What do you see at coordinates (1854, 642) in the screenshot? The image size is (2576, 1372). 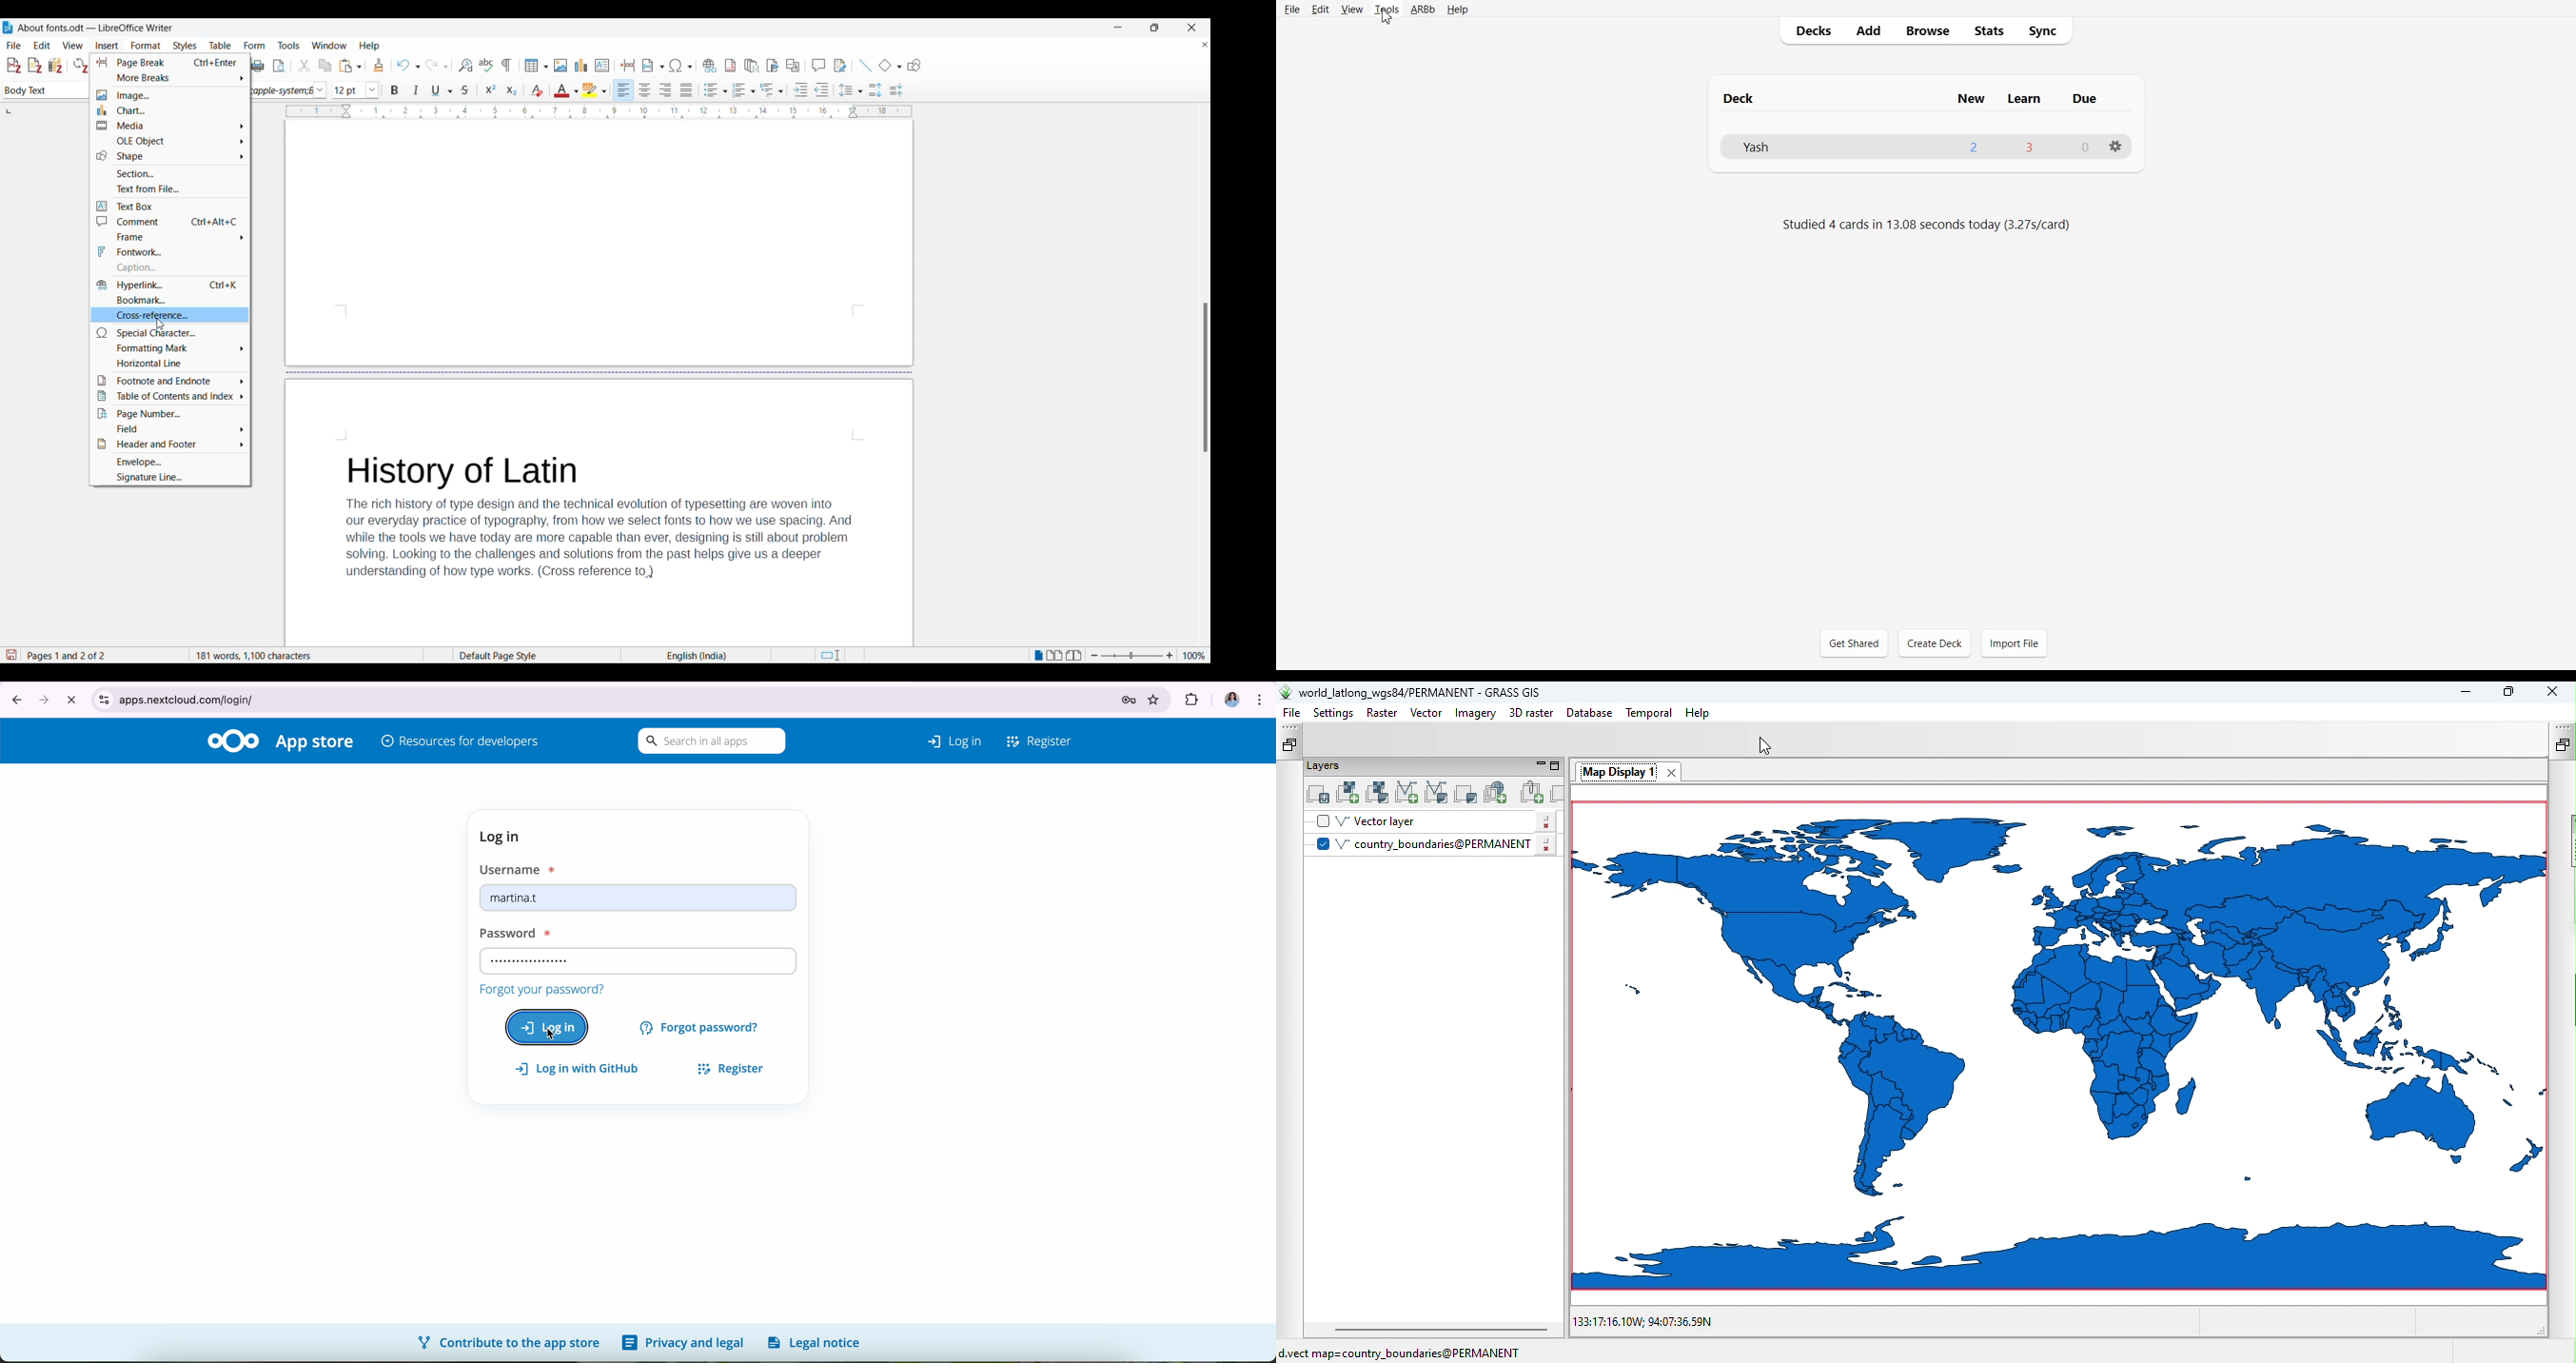 I see `Get Shared` at bounding box center [1854, 642].